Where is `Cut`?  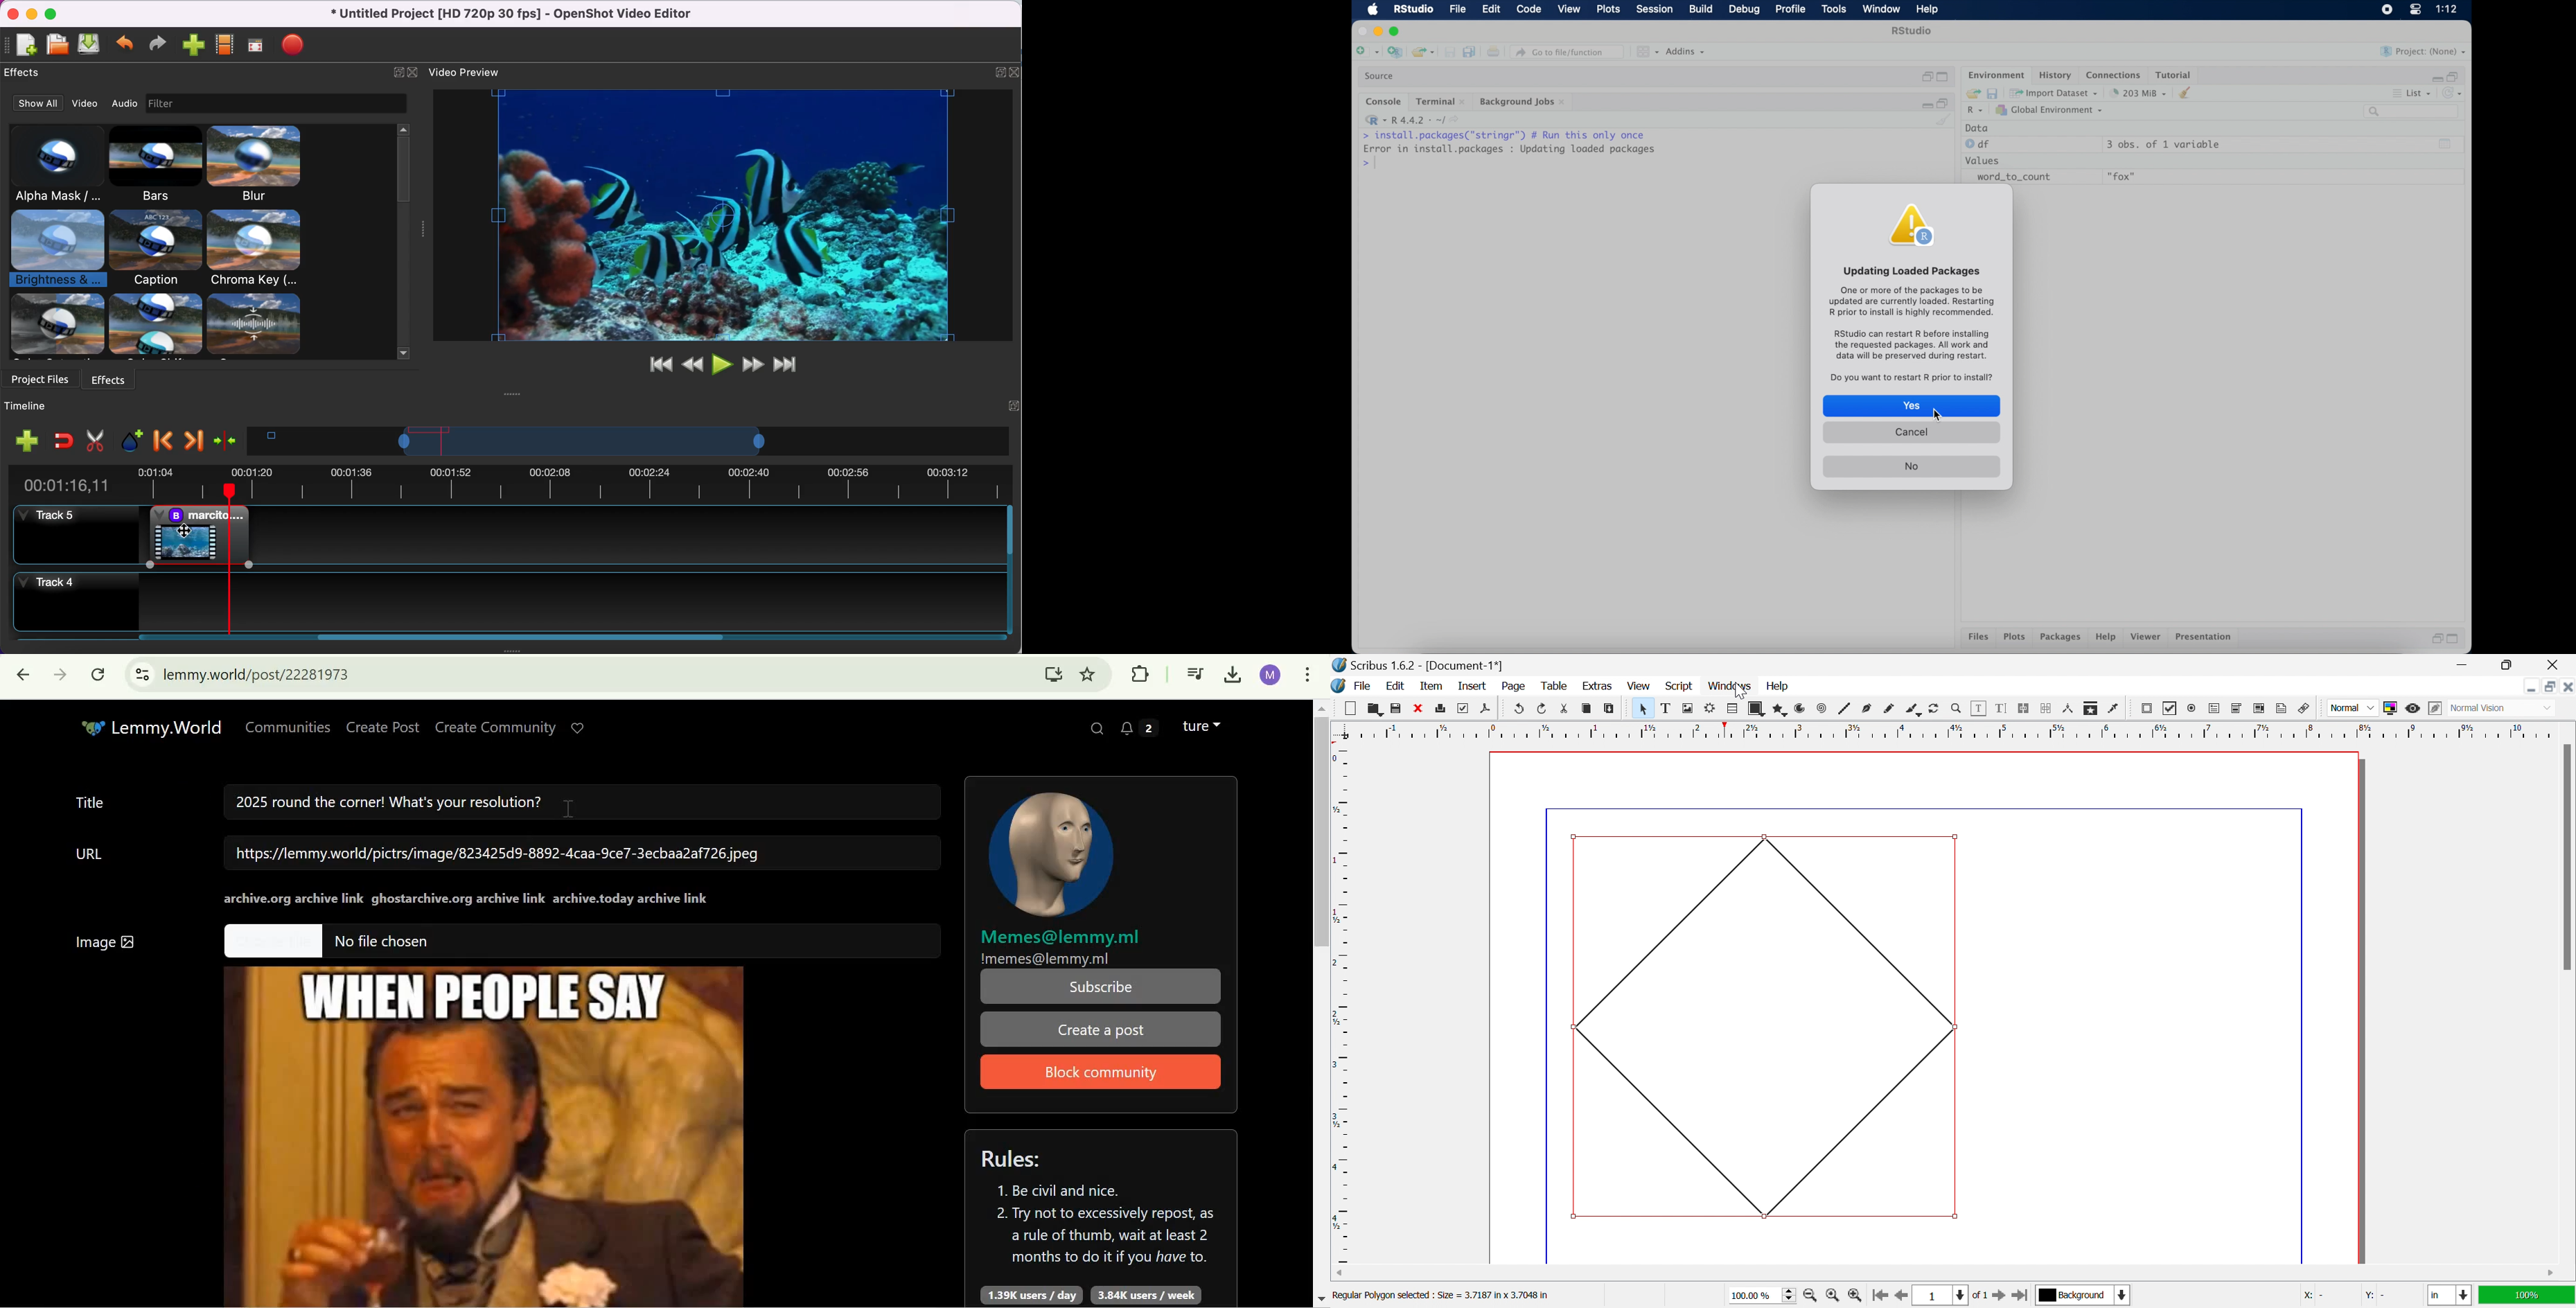
Cut is located at coordinates (1568, 710).